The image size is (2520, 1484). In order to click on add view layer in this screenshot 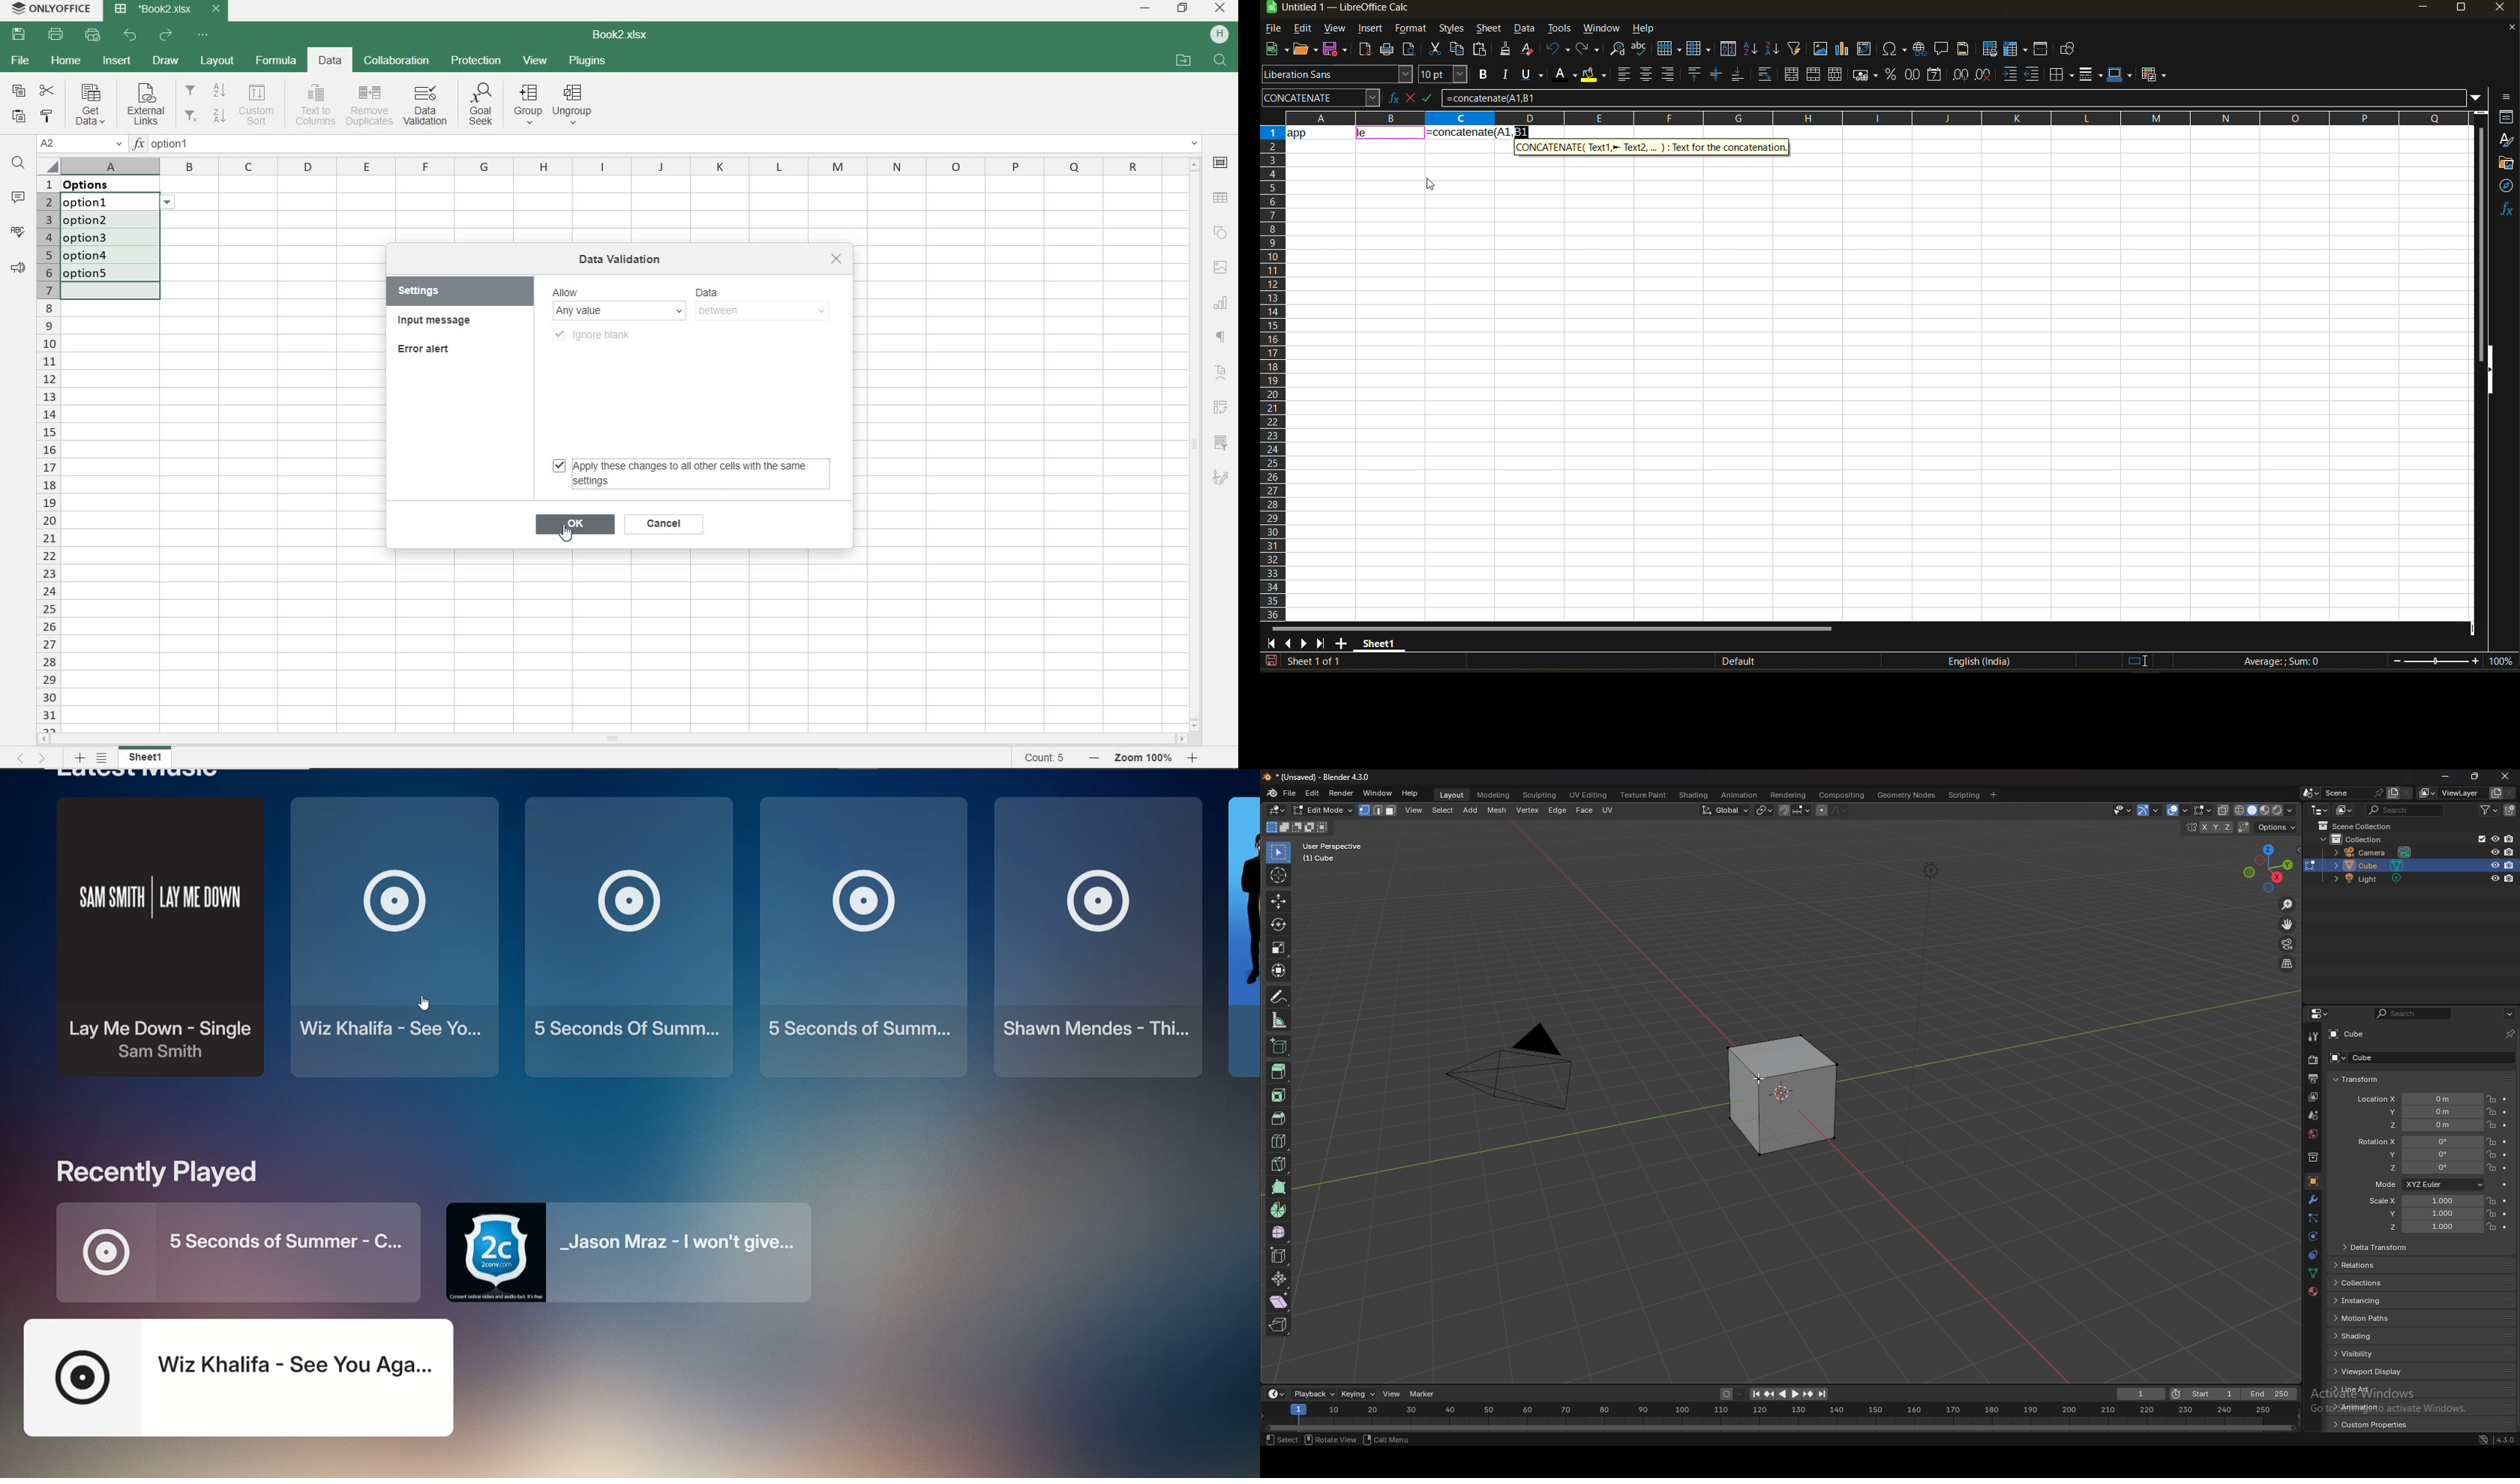, I will do `click(2496, 792)`.